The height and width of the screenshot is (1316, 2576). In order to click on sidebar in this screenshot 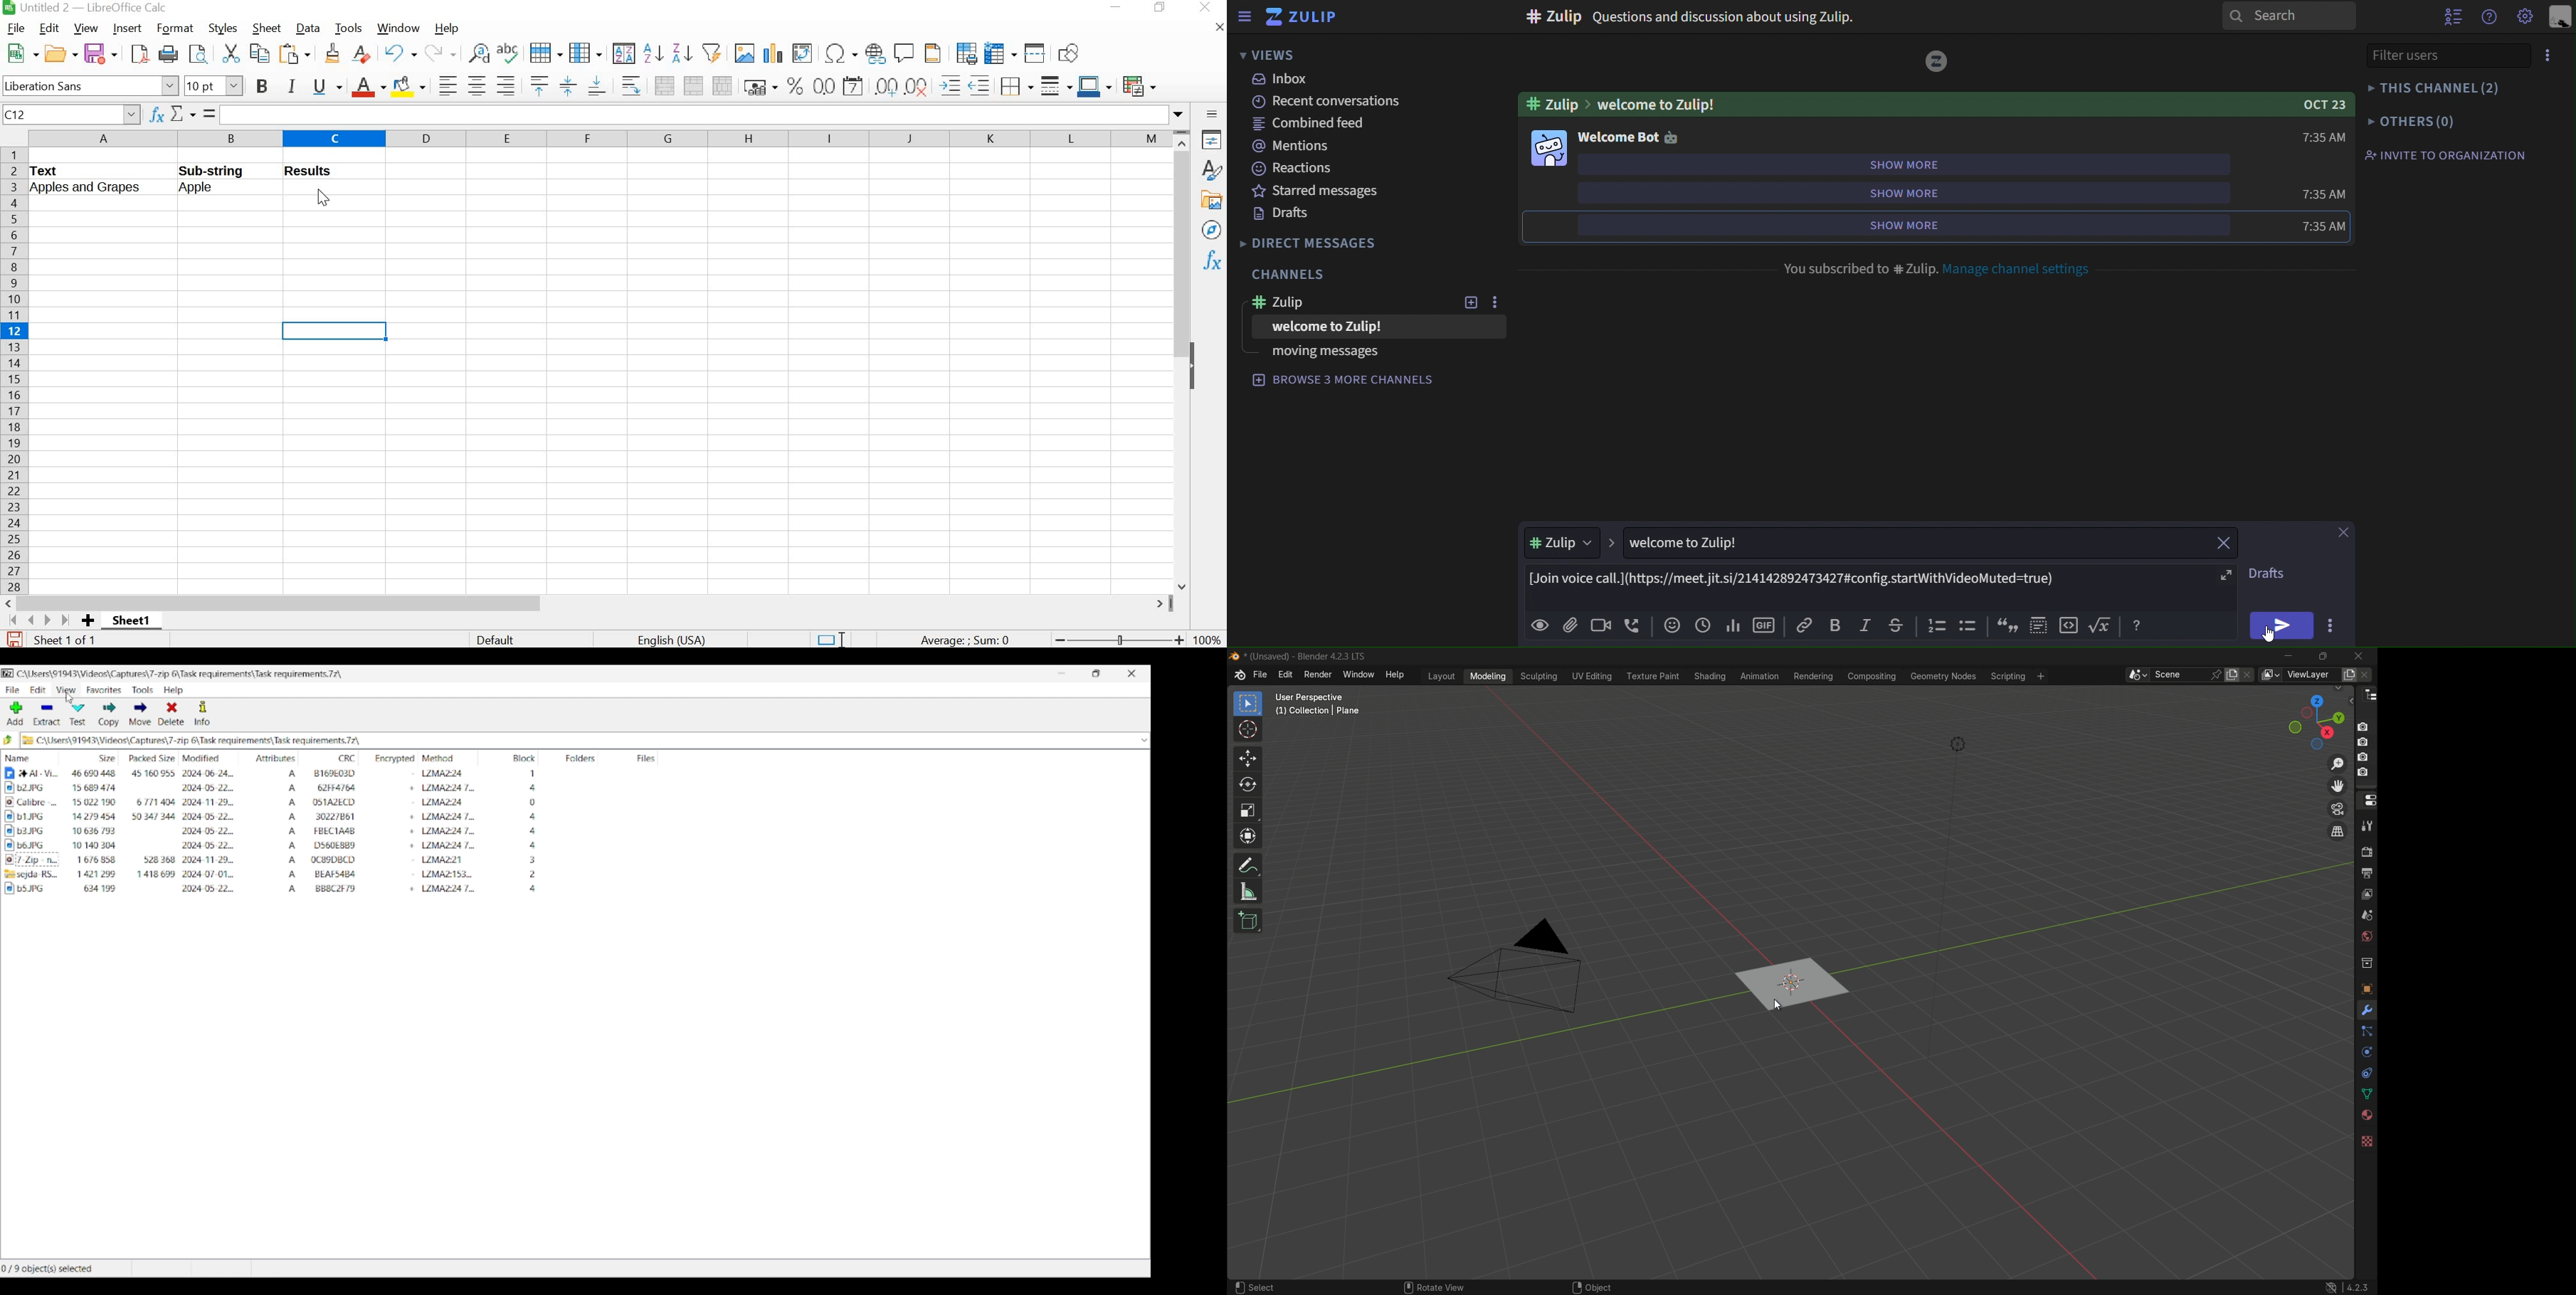, I will do `click(1245, 18)`.